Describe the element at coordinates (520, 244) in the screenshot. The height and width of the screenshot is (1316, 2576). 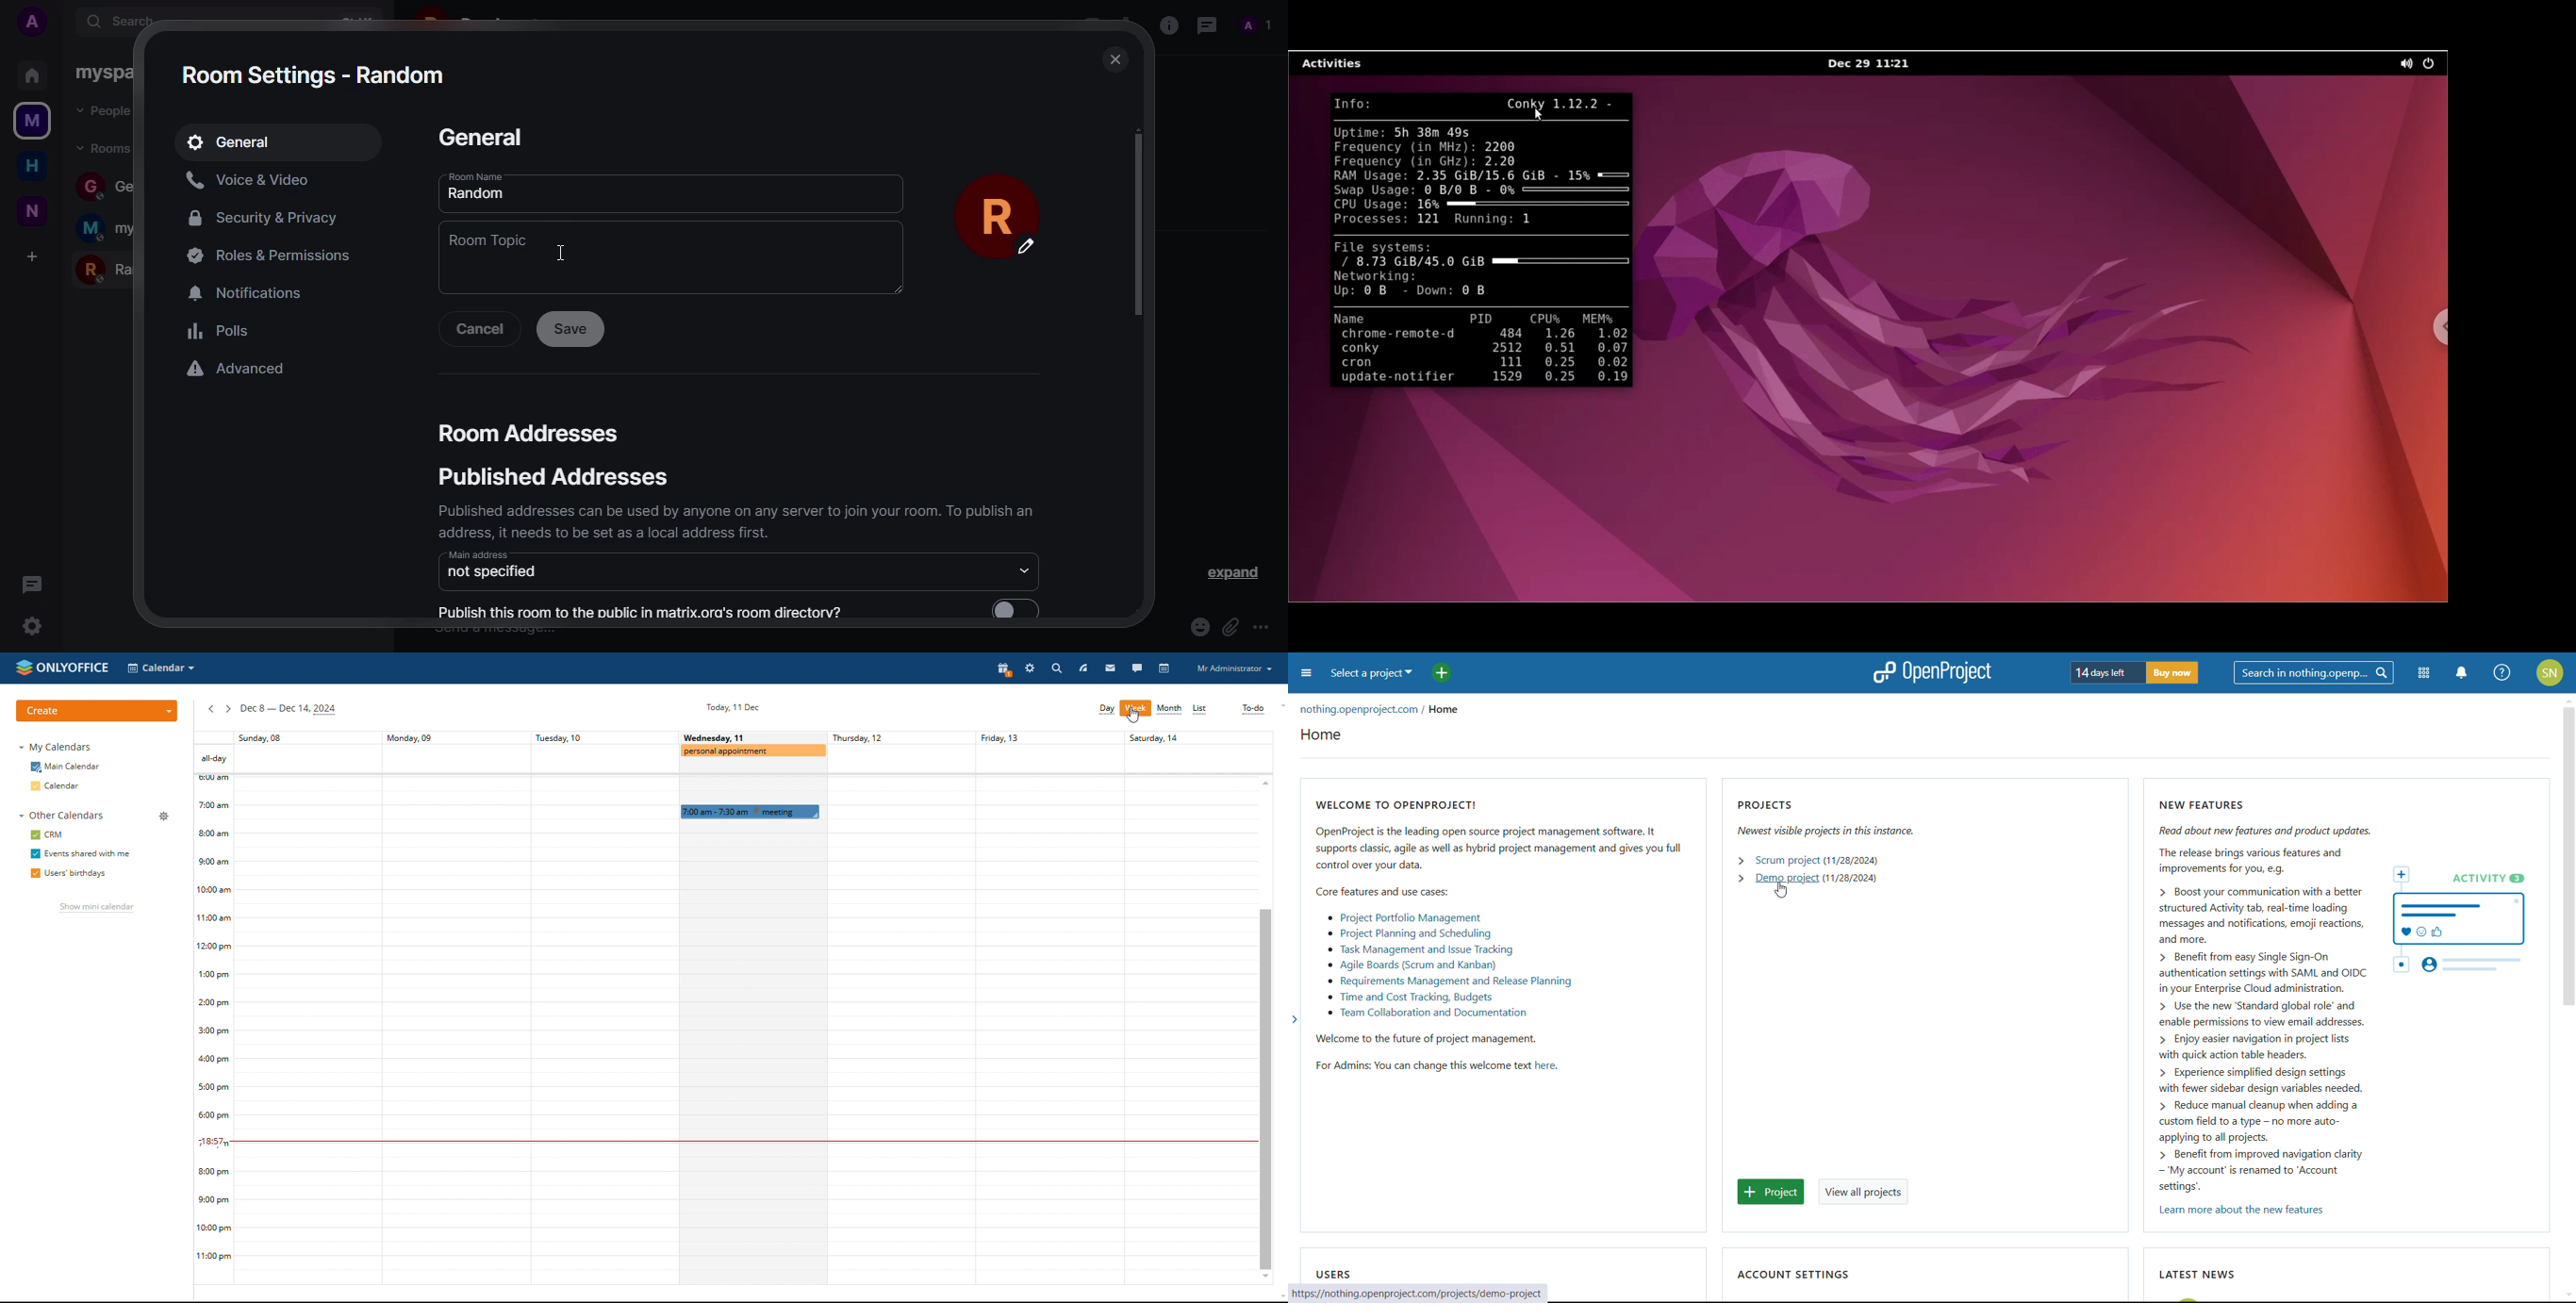
I see `room topic` at that location.